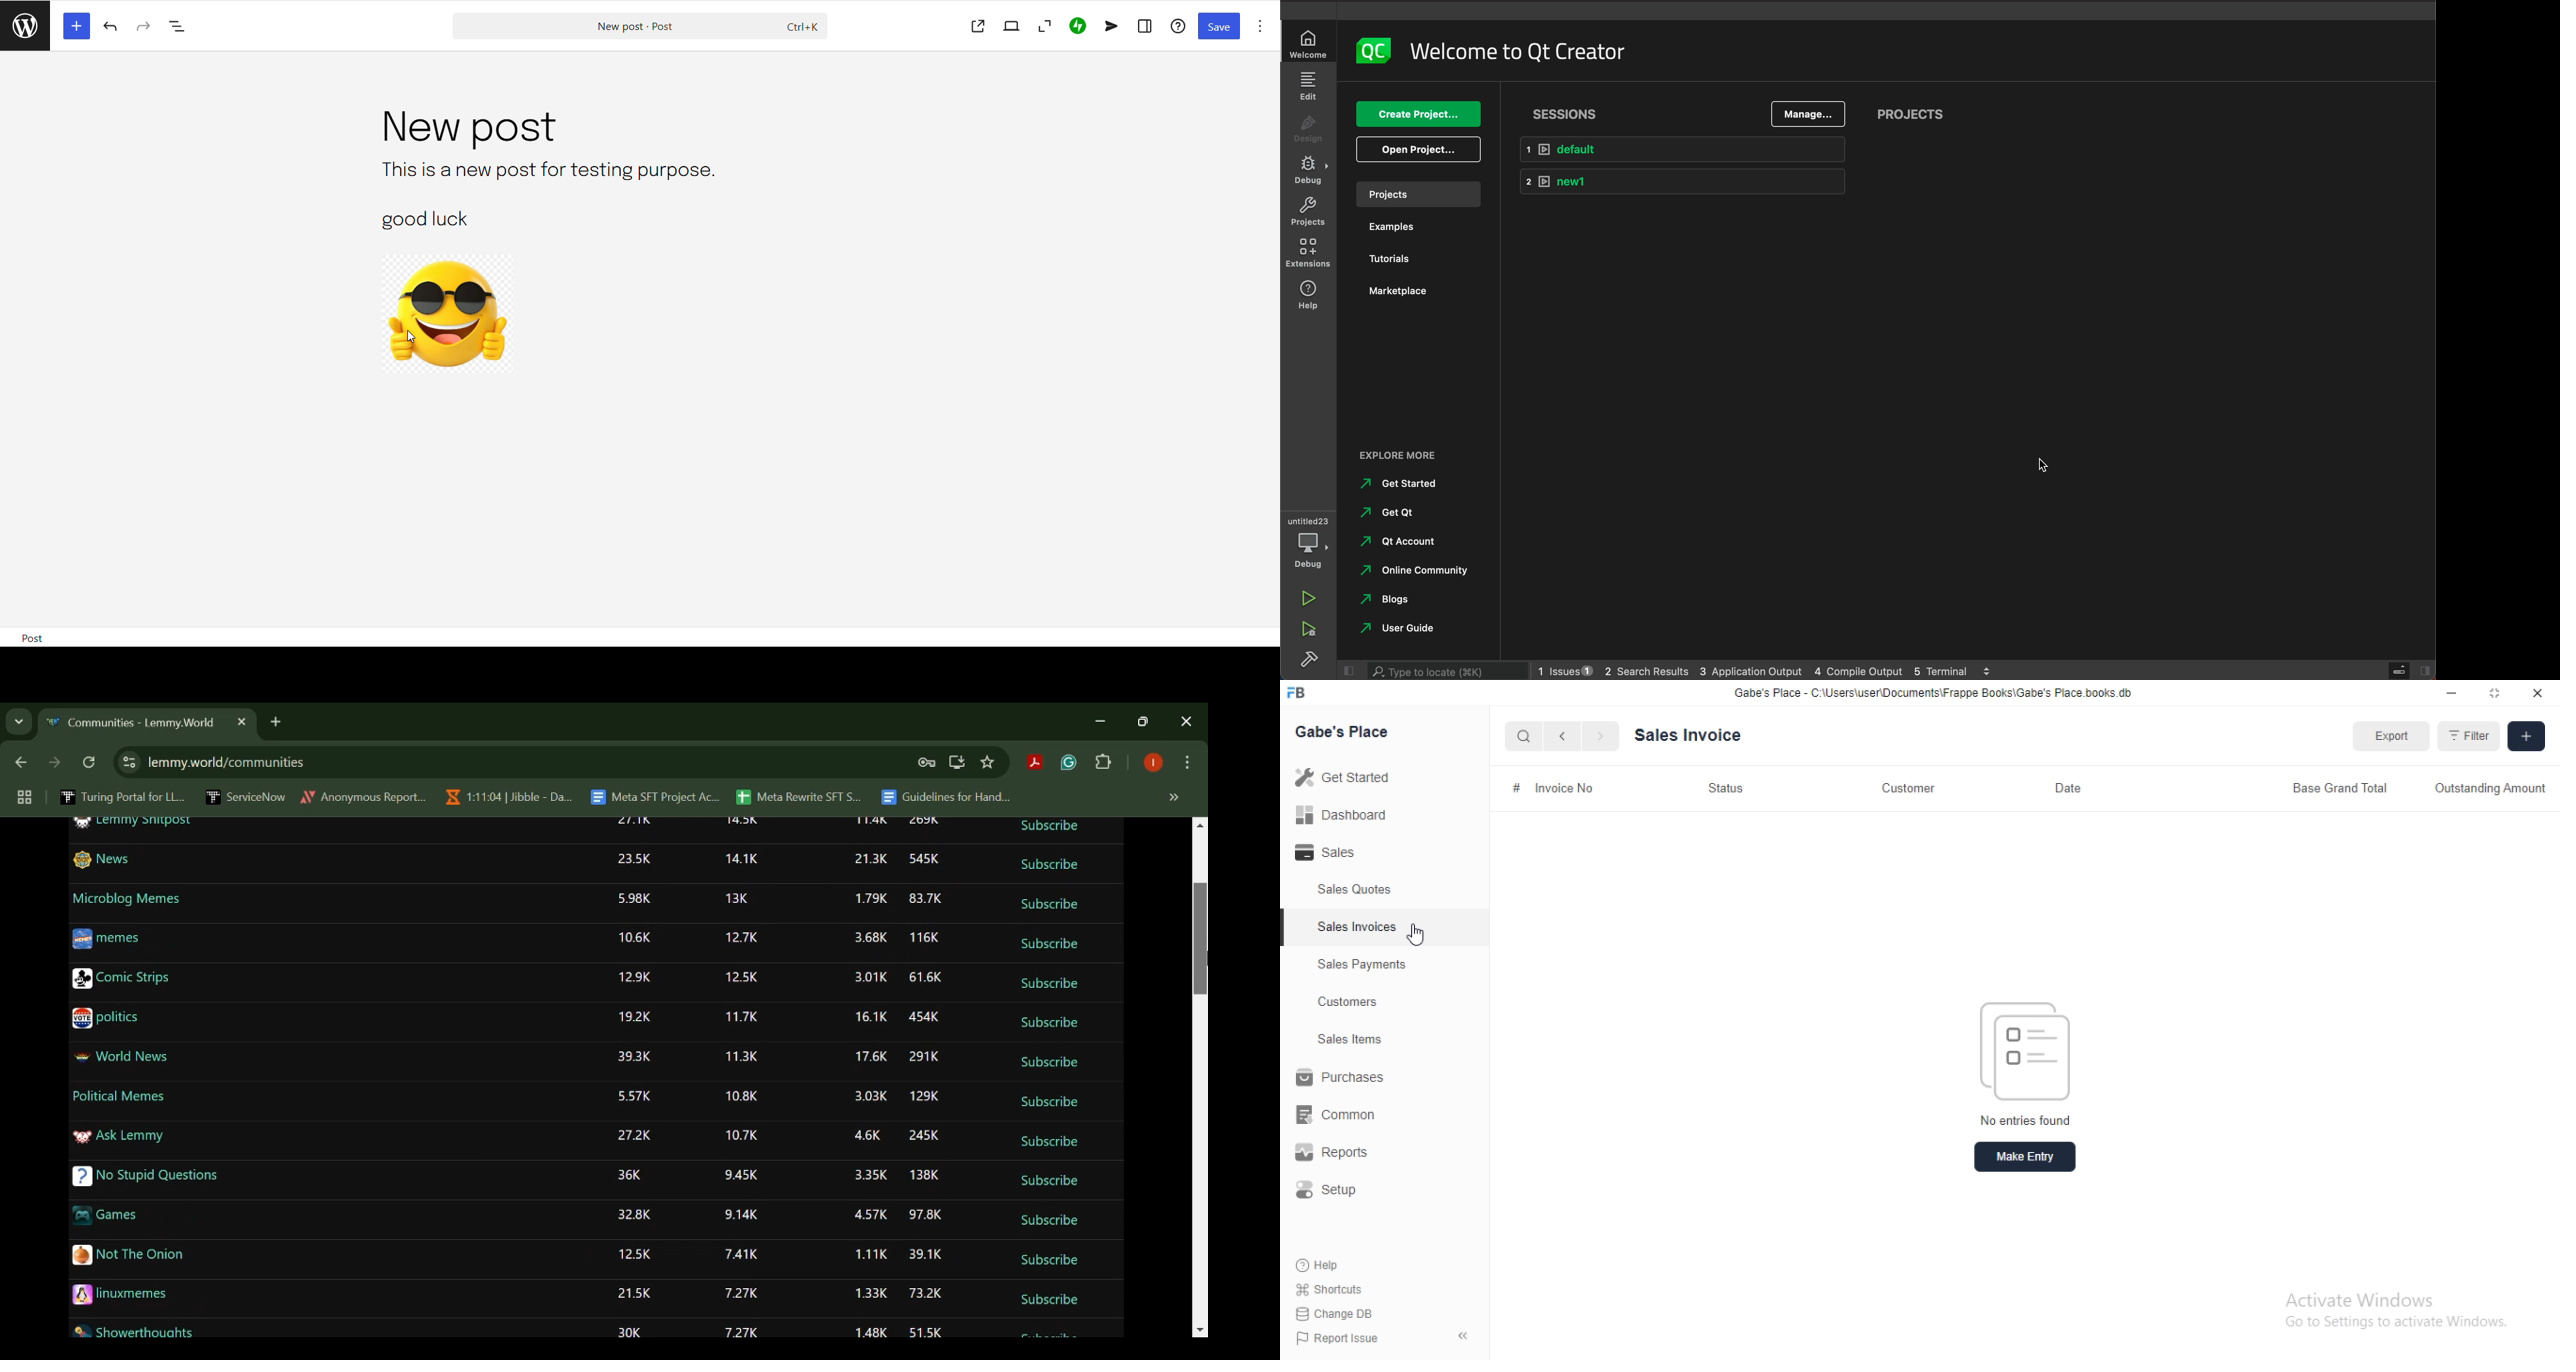 The image size is (2576, 1372). What do you see at coordinates (1111, 26) in the screenshot?
I see `newsletter` at bounding box center [1111, 26].